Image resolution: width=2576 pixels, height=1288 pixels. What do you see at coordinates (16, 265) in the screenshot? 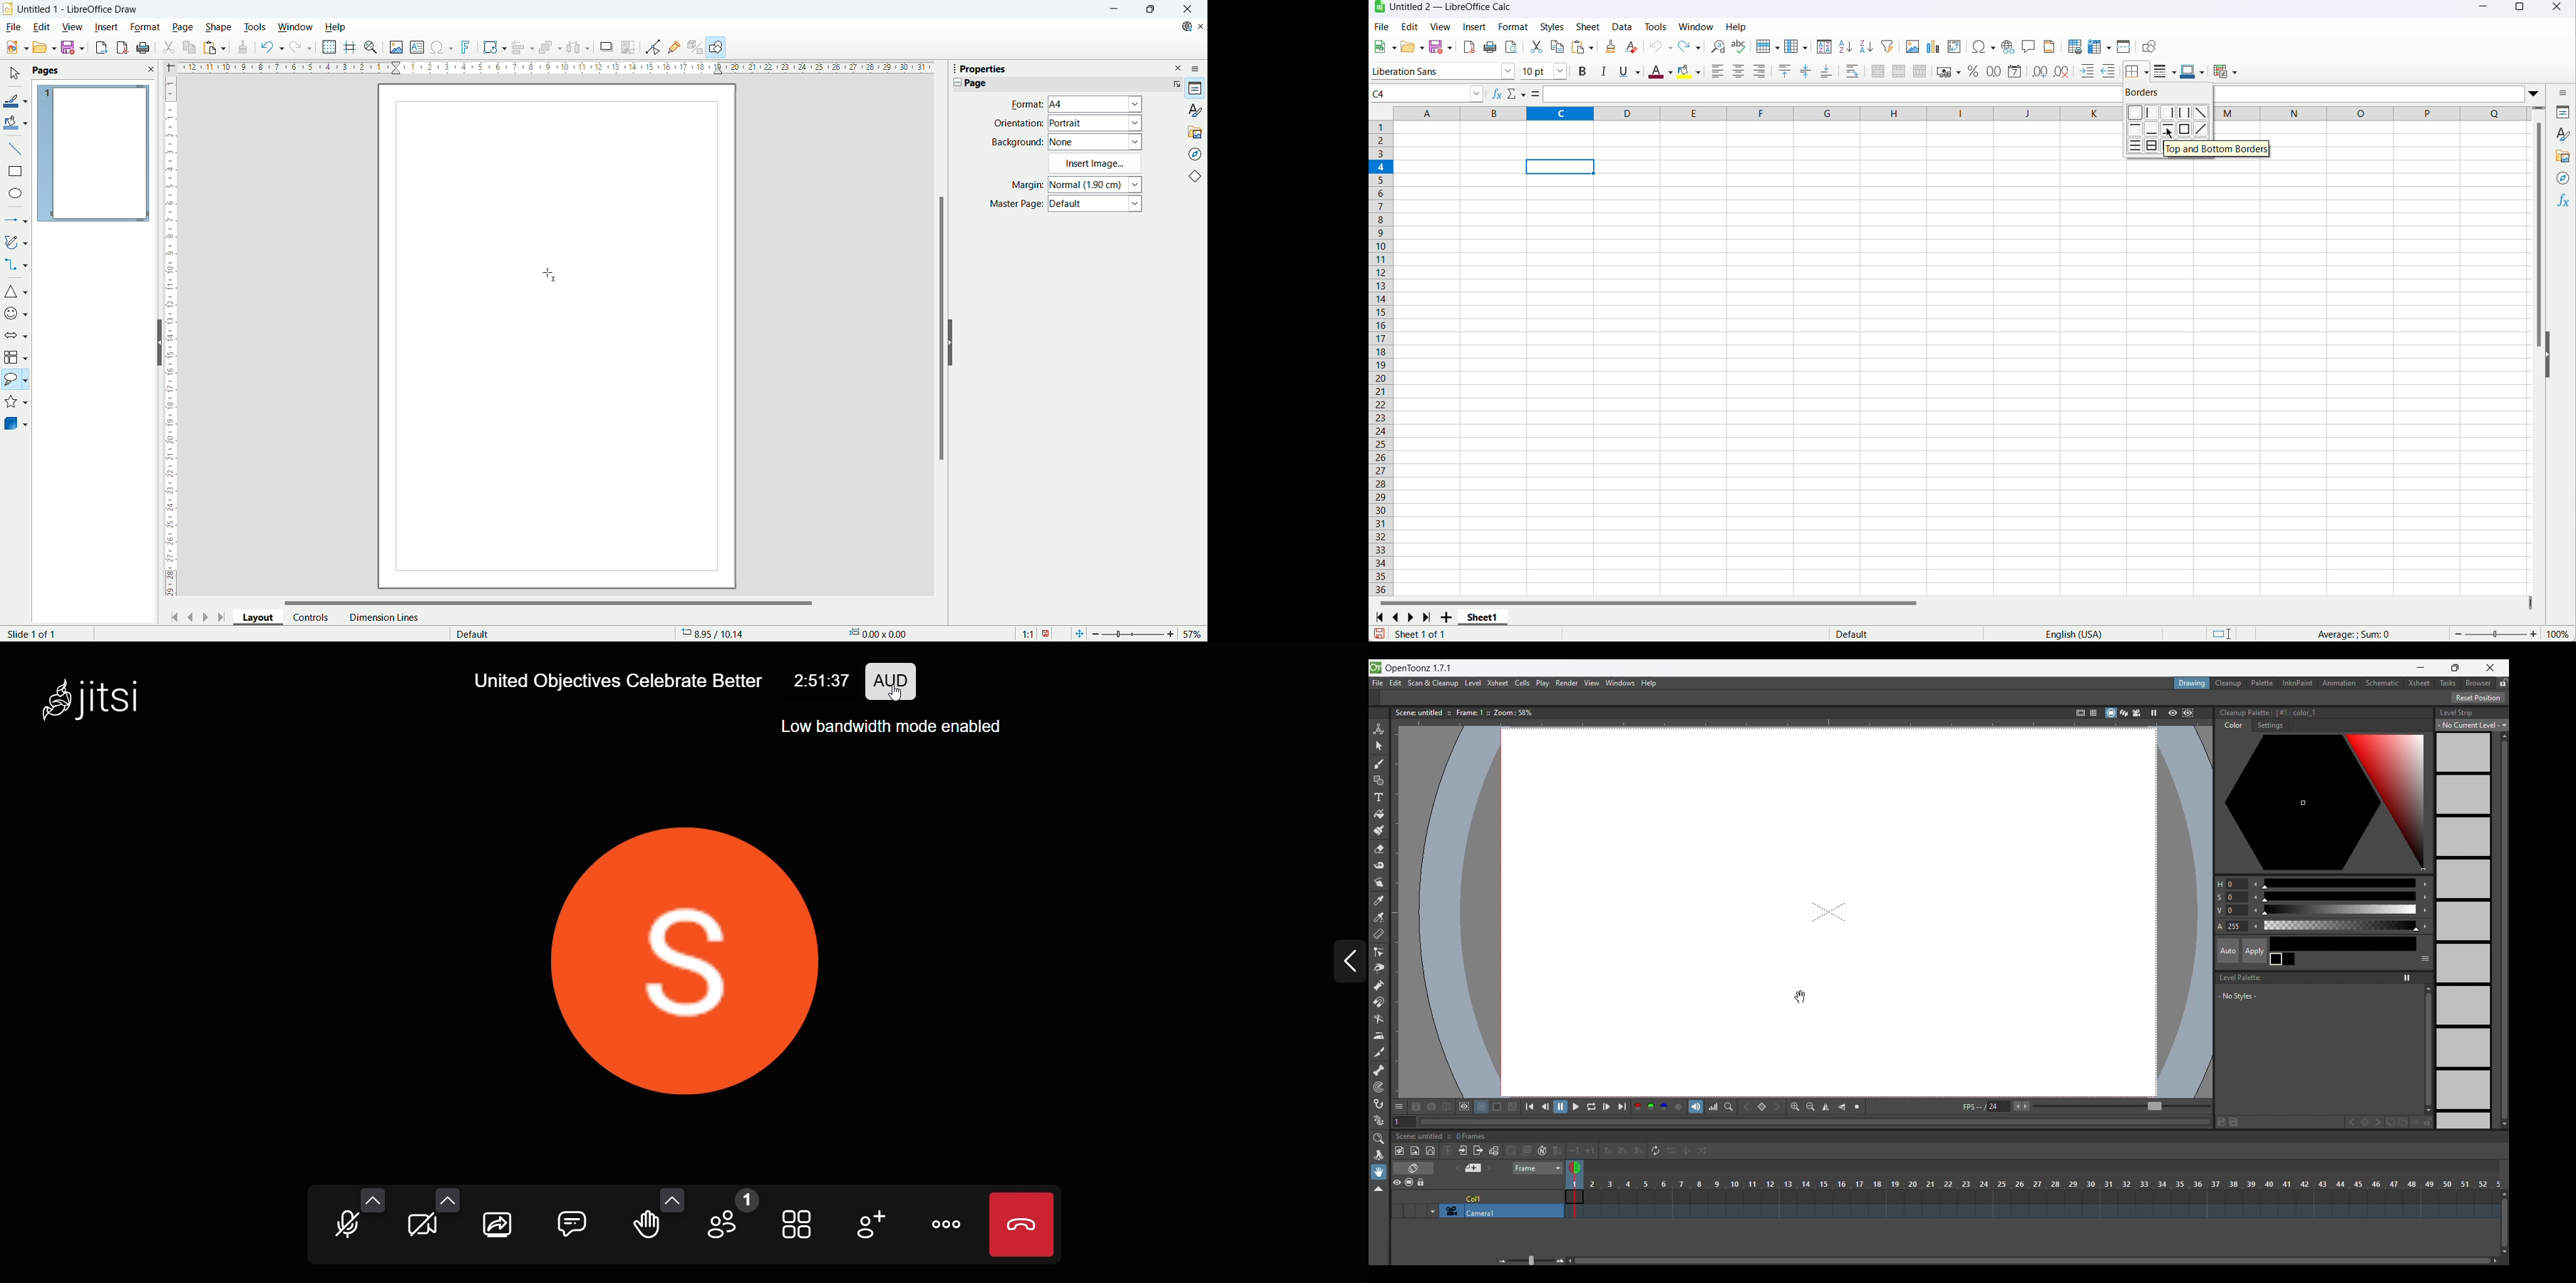
I see `connectors` at bounding box center [16, 265].